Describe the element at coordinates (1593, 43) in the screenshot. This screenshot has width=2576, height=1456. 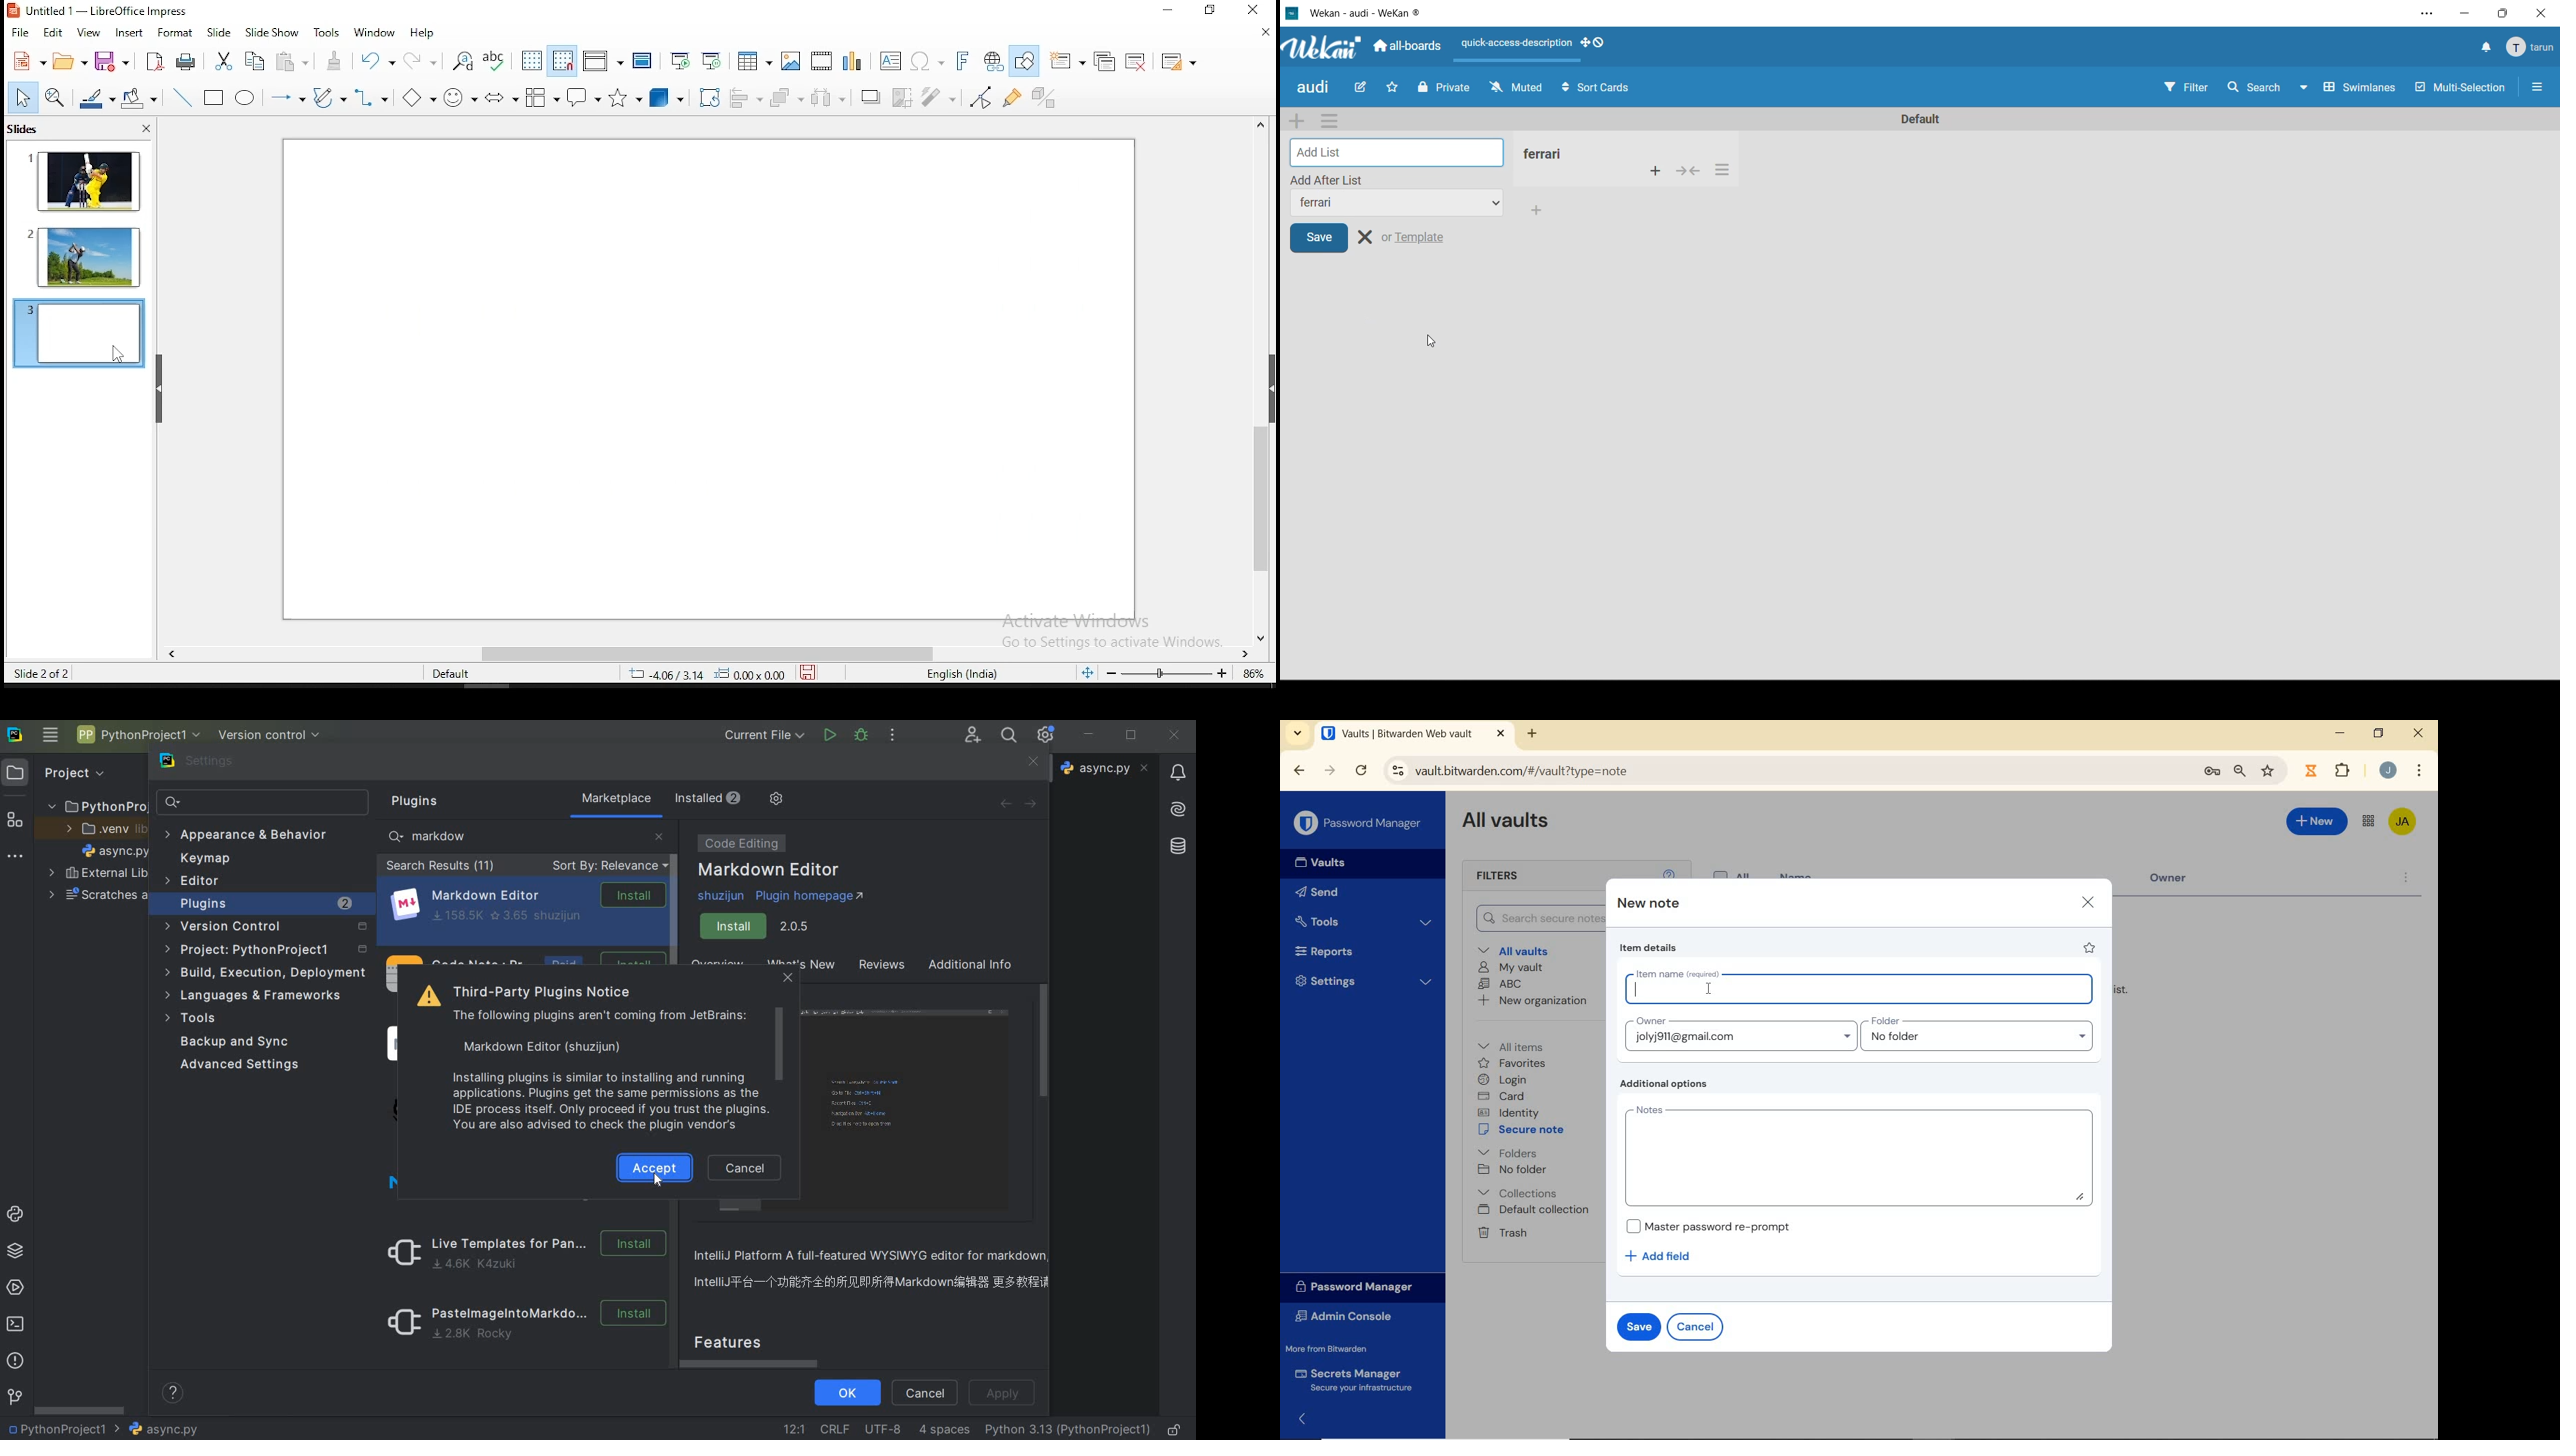
I see `show desktop drag handles` at that location.